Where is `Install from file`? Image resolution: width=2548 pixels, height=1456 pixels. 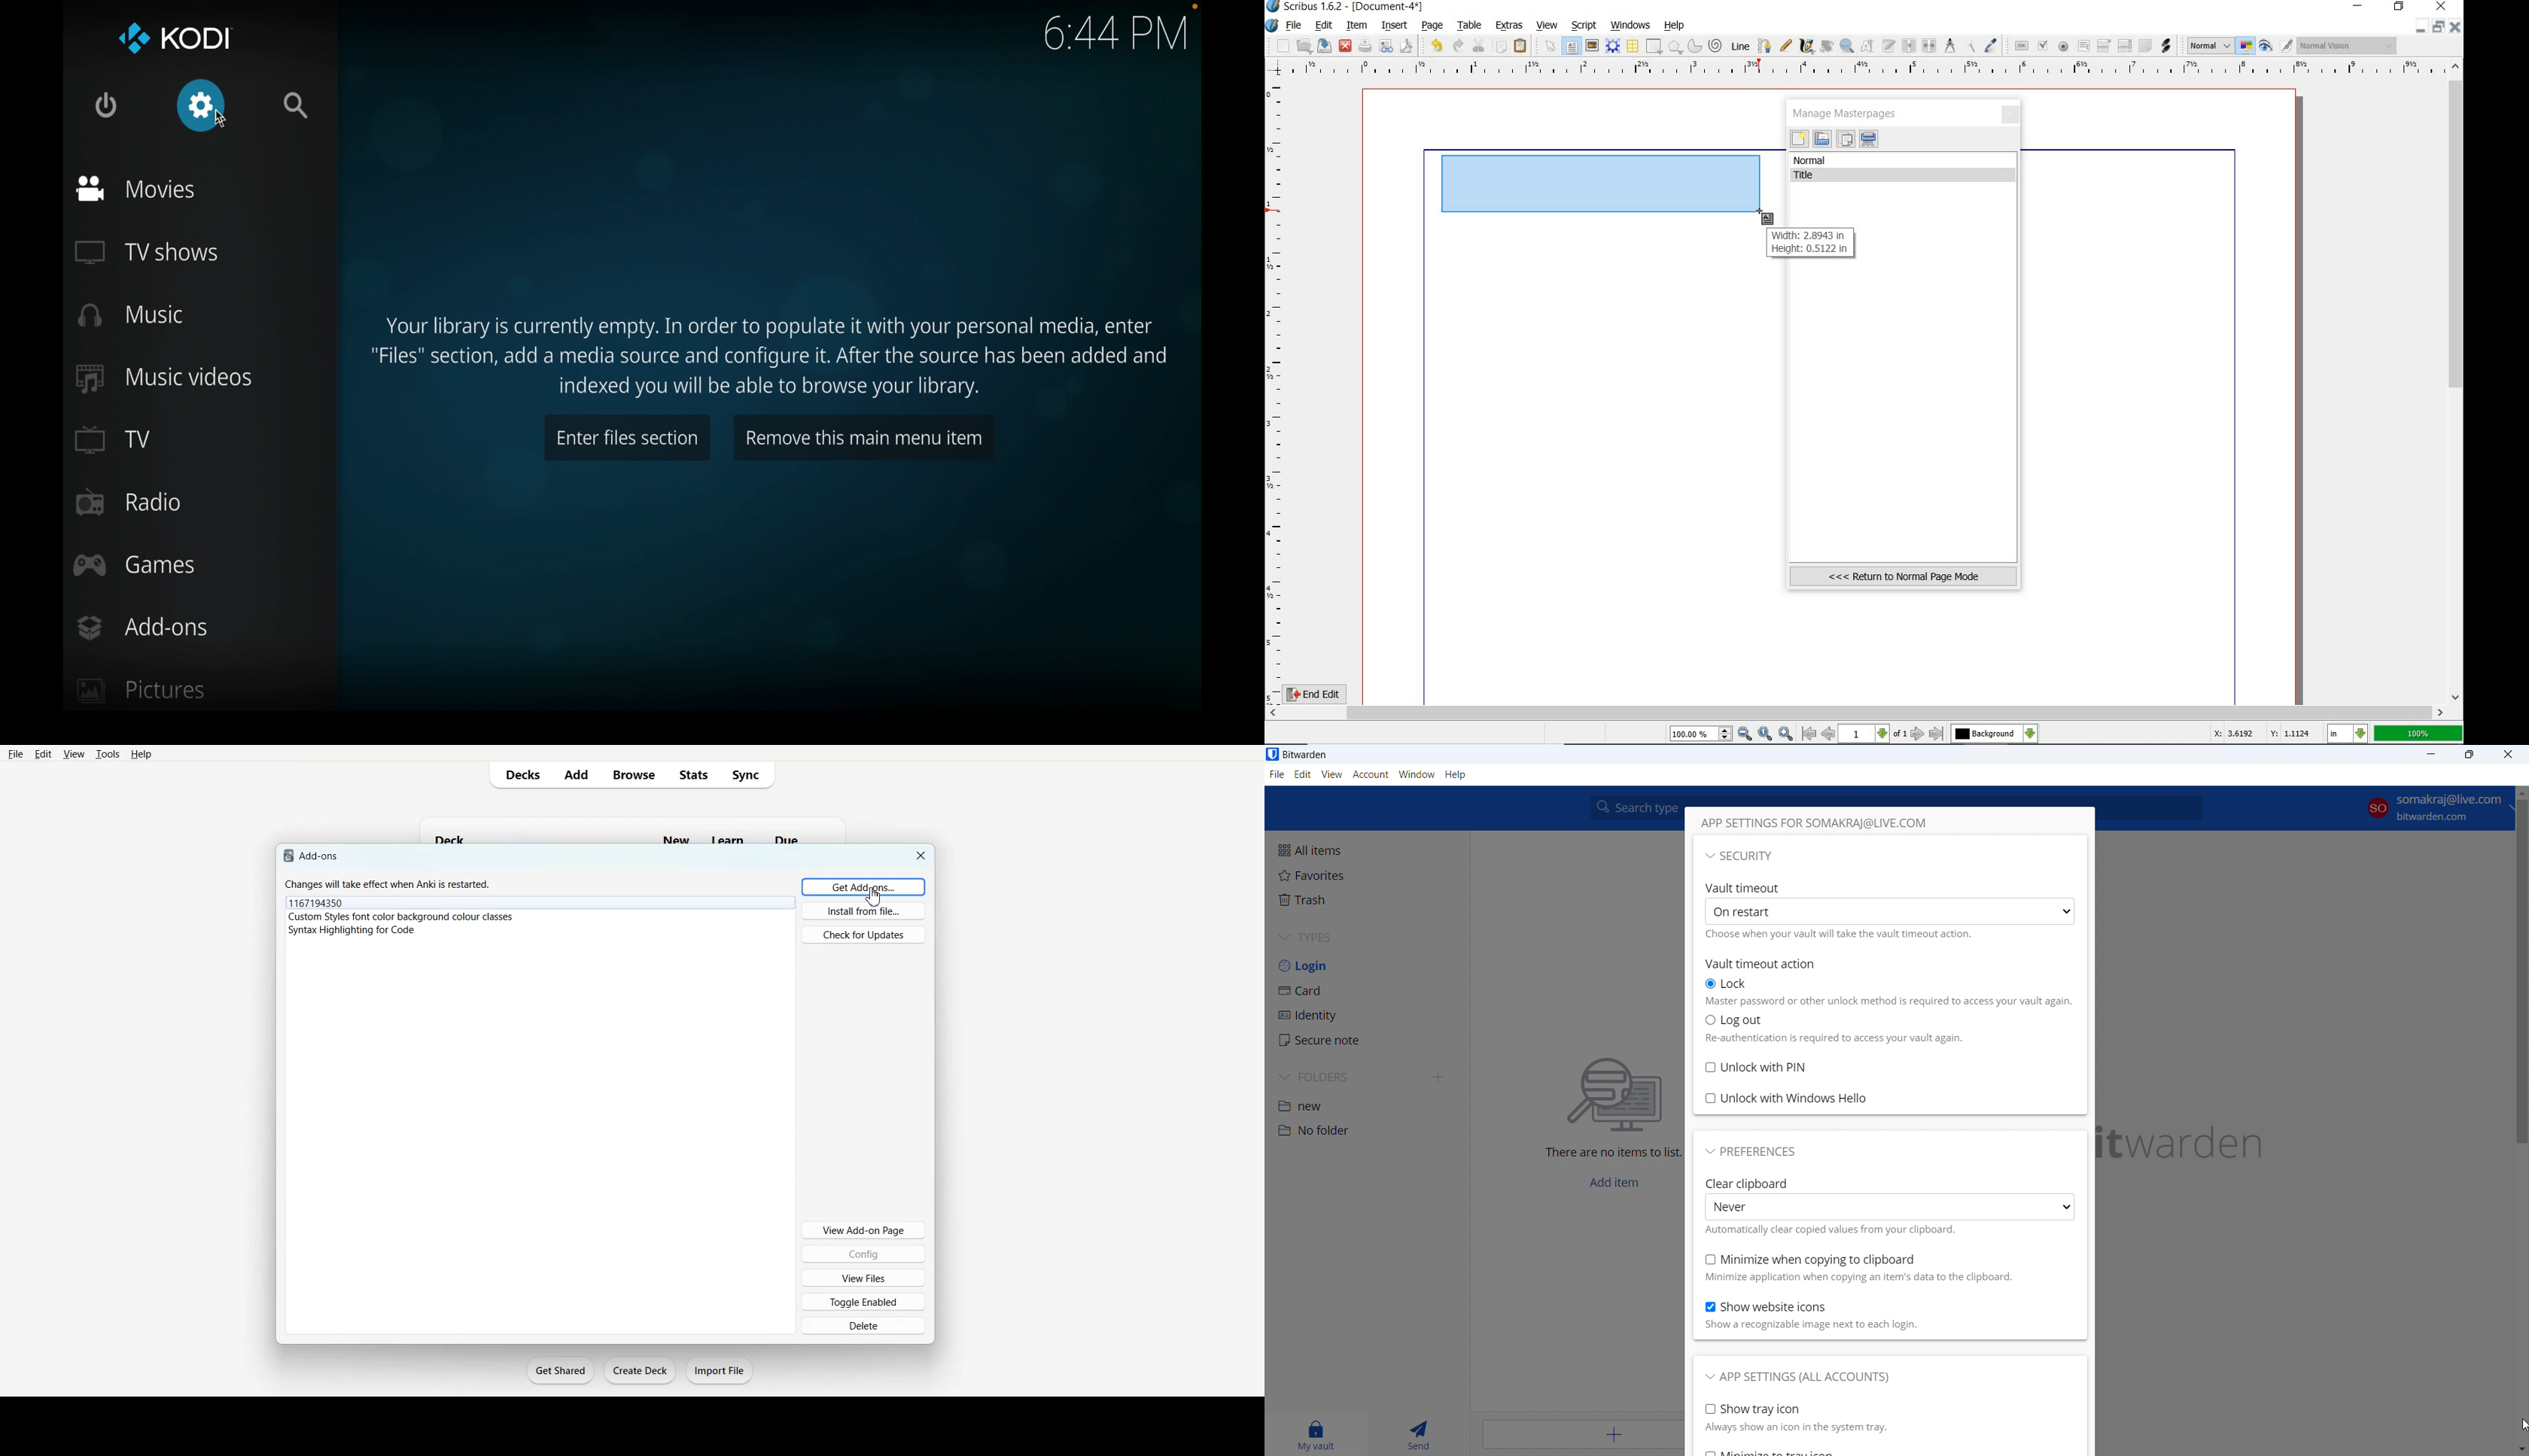 Install from file is located at coordinates (865, 911).